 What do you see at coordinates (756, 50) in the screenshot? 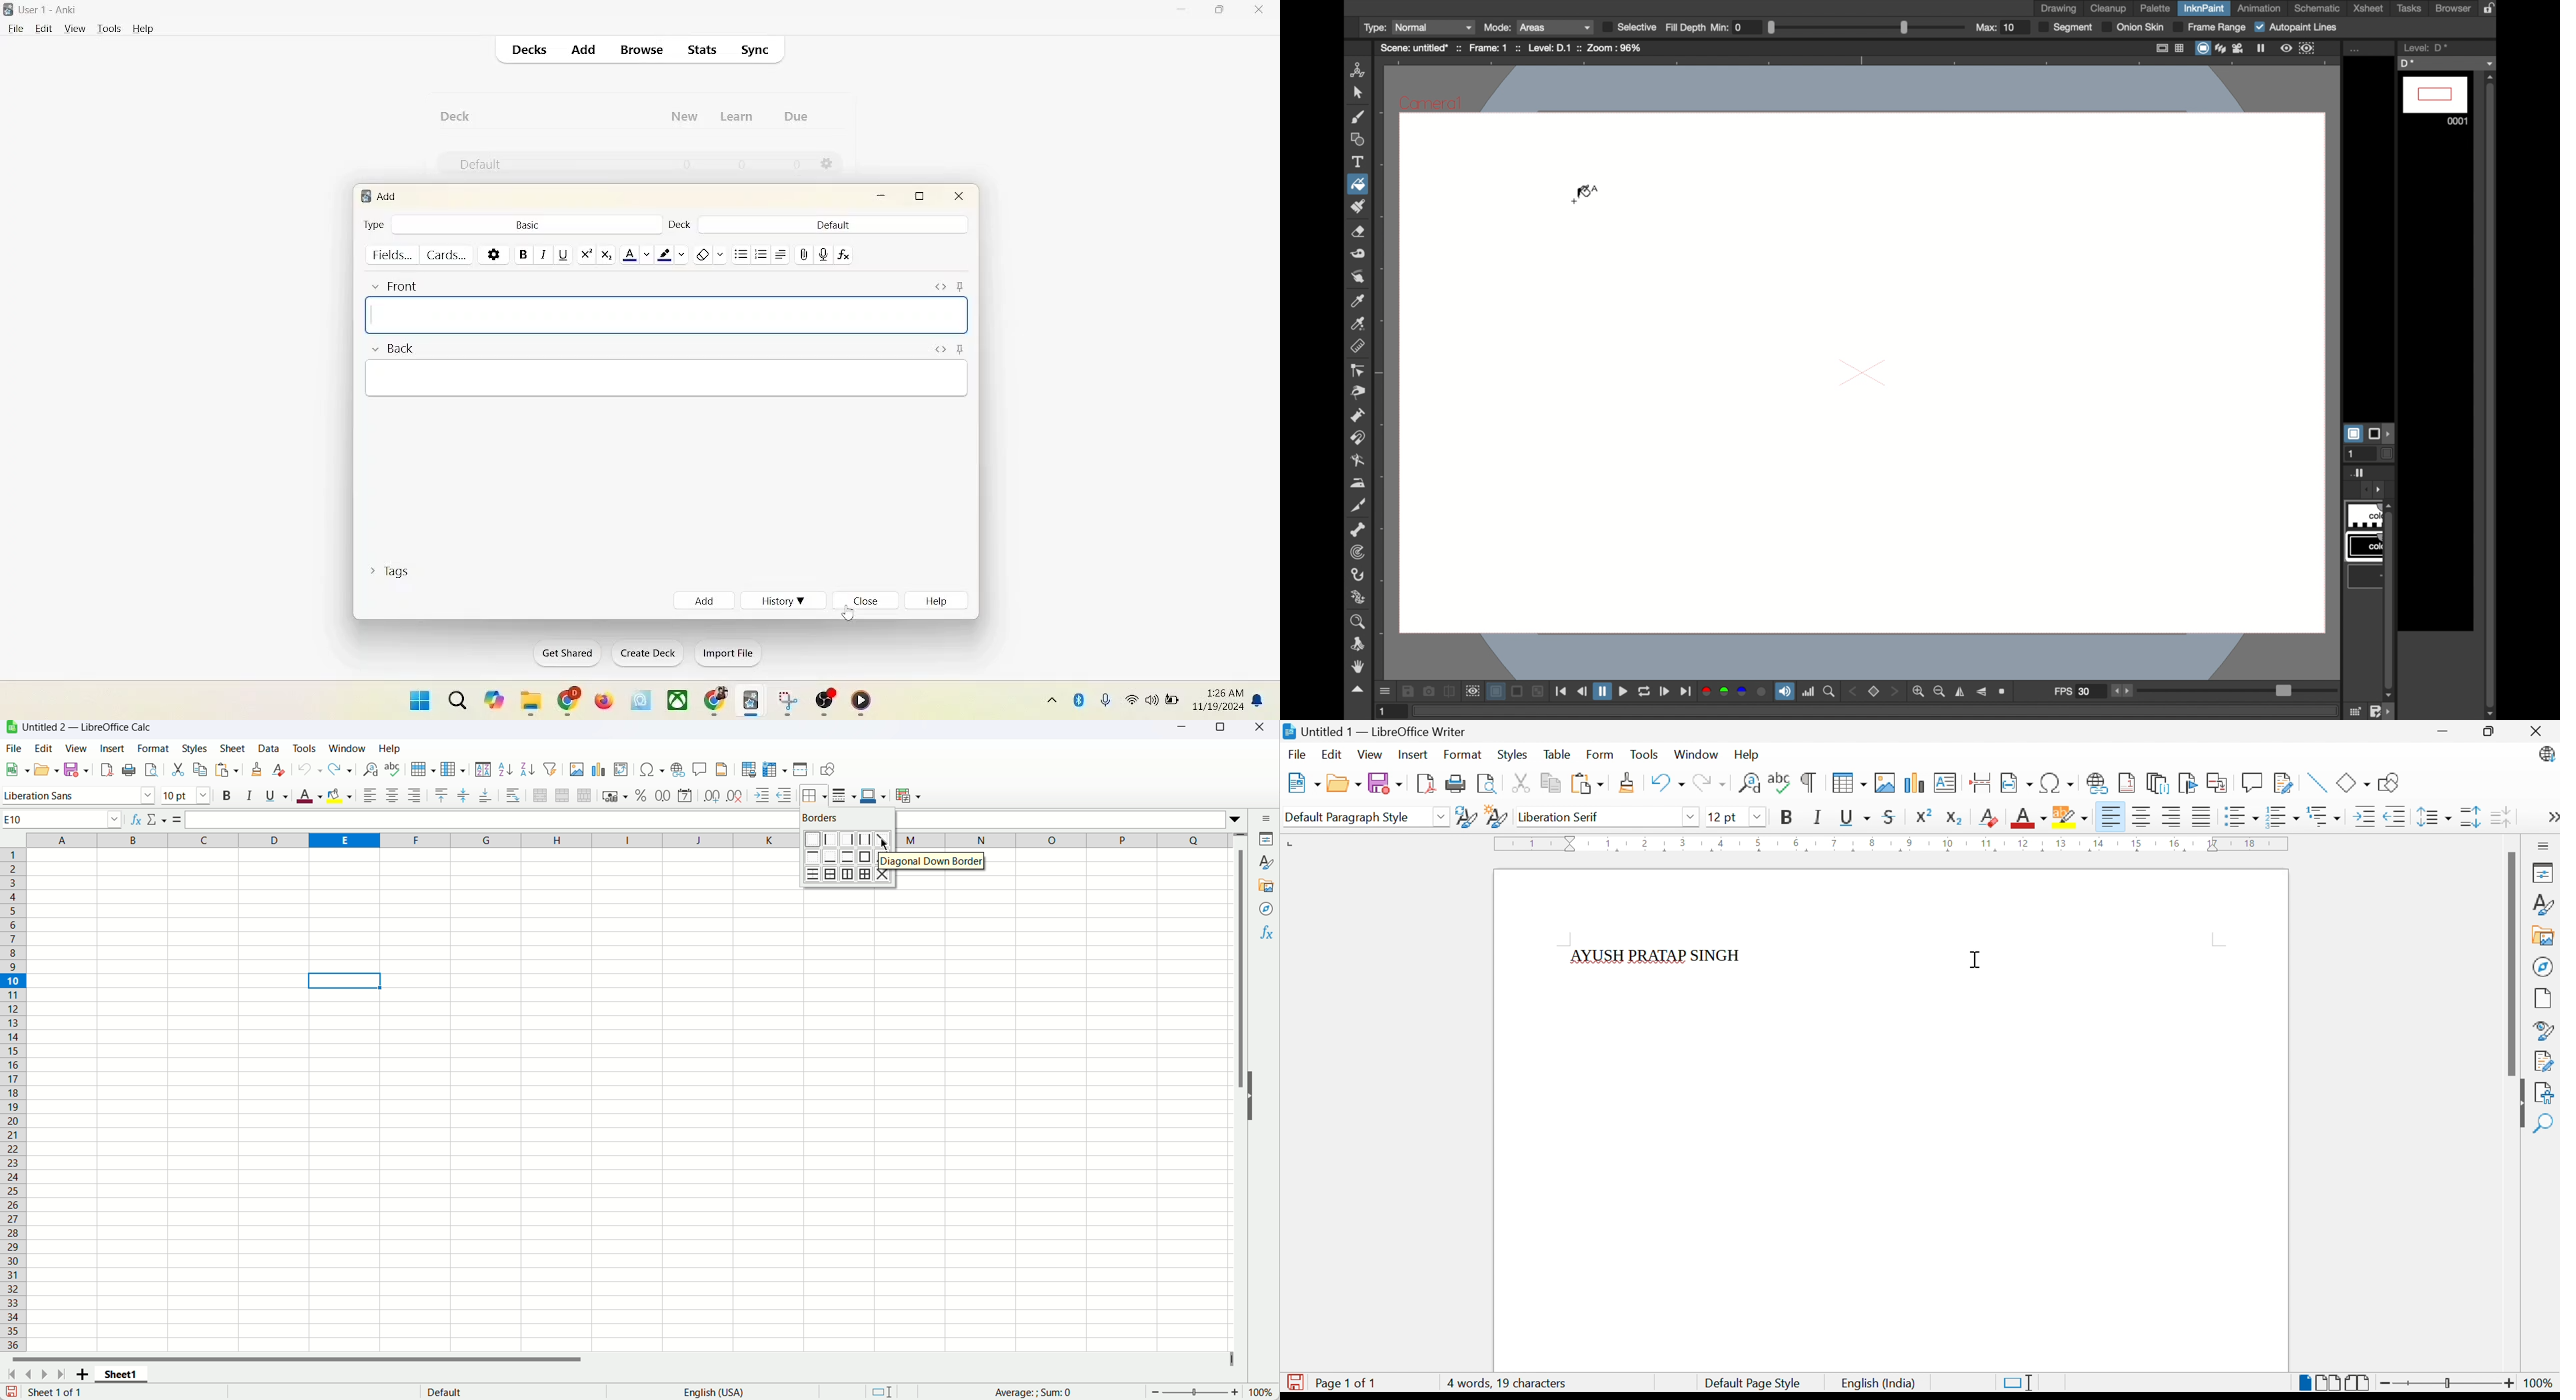
I see `sync` at bounding box center [756, 50].